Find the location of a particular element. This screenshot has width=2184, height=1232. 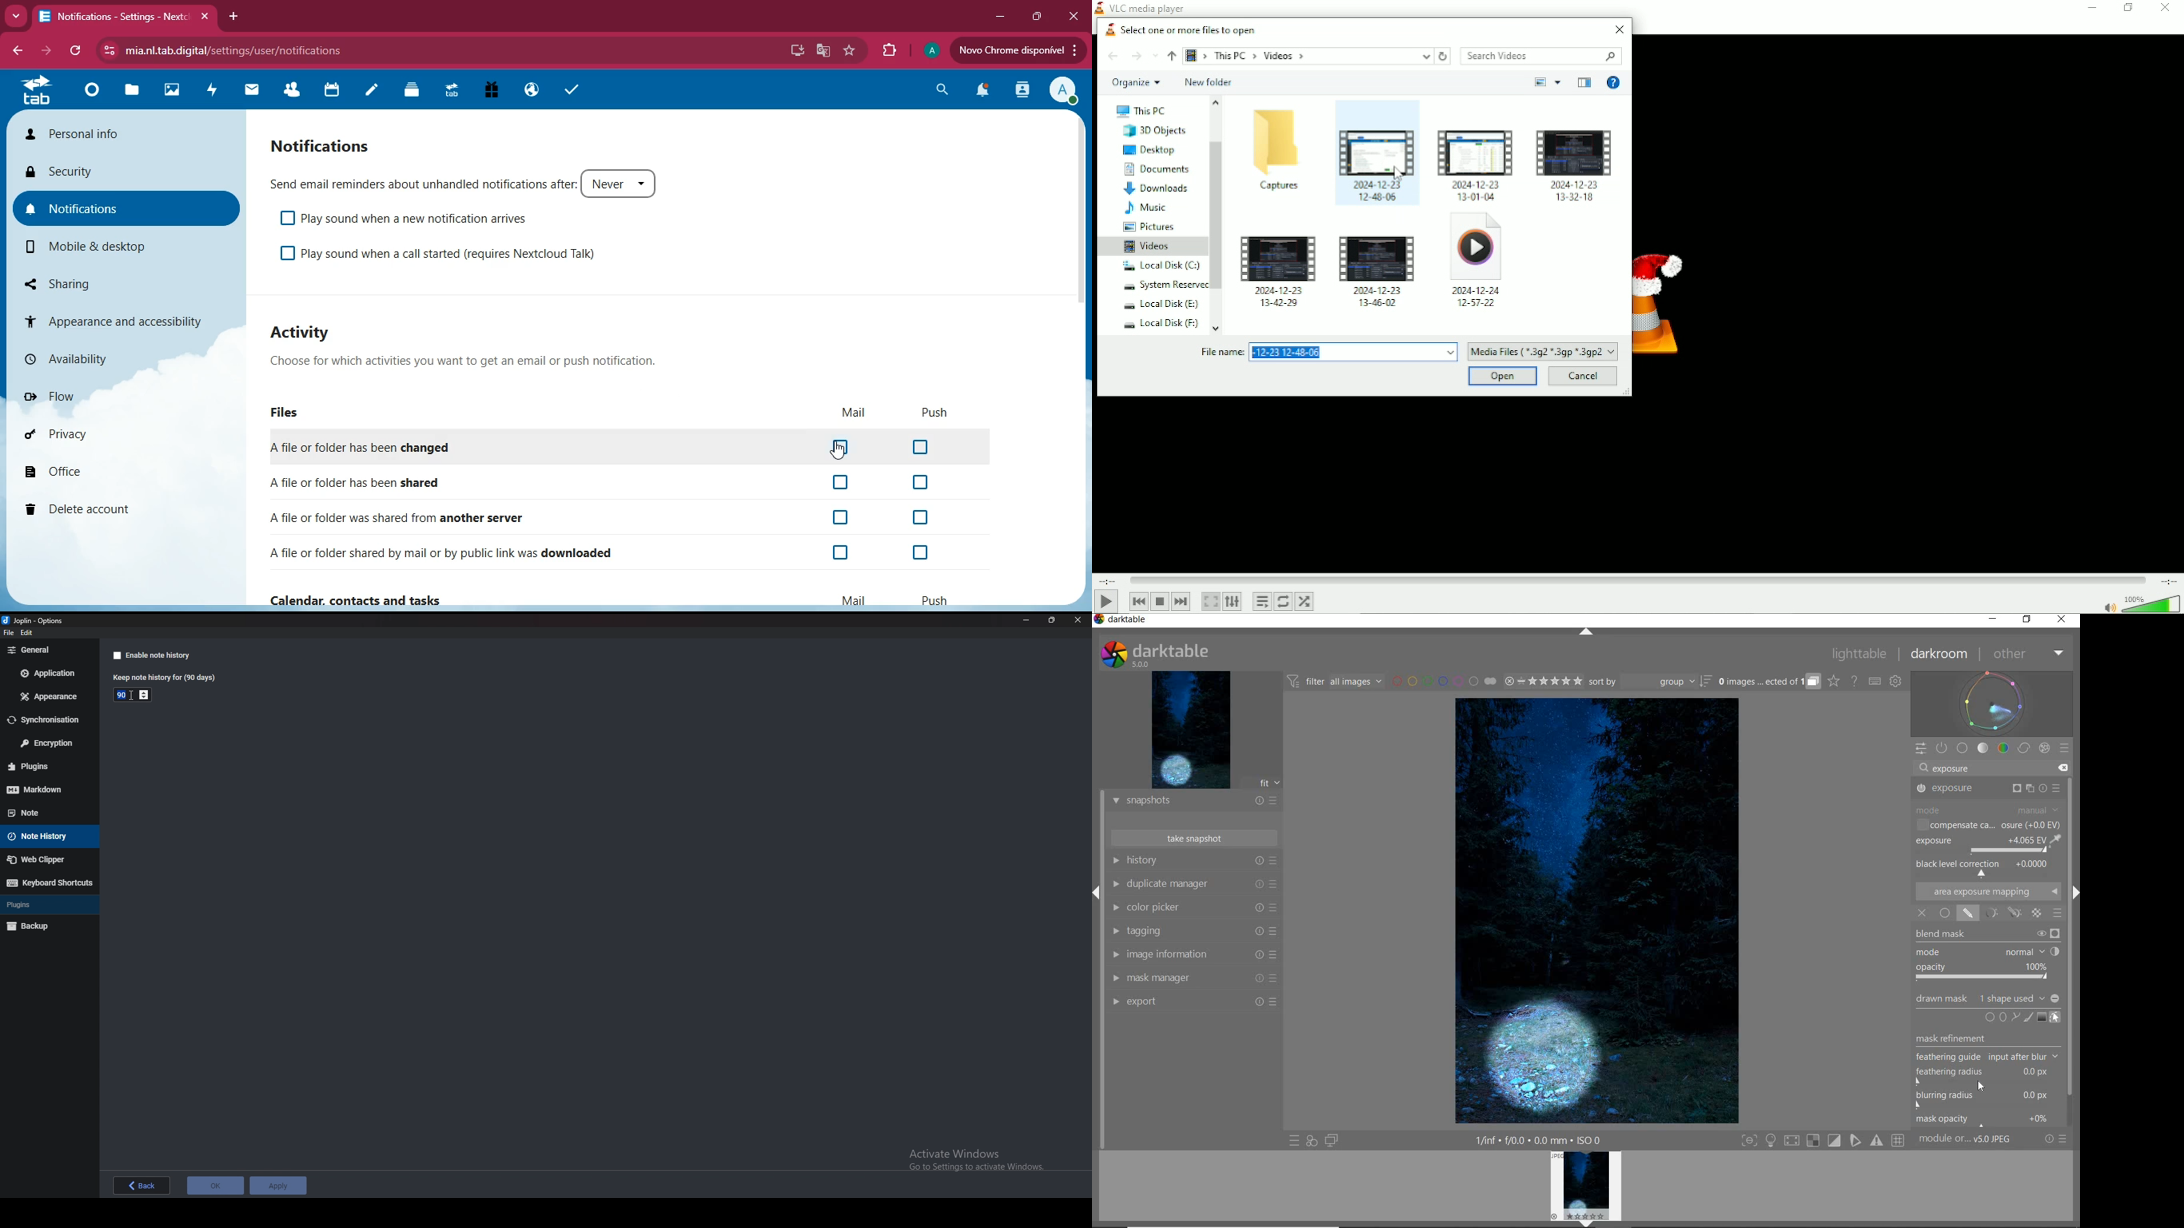

another server is located at coordinates (406, 518).